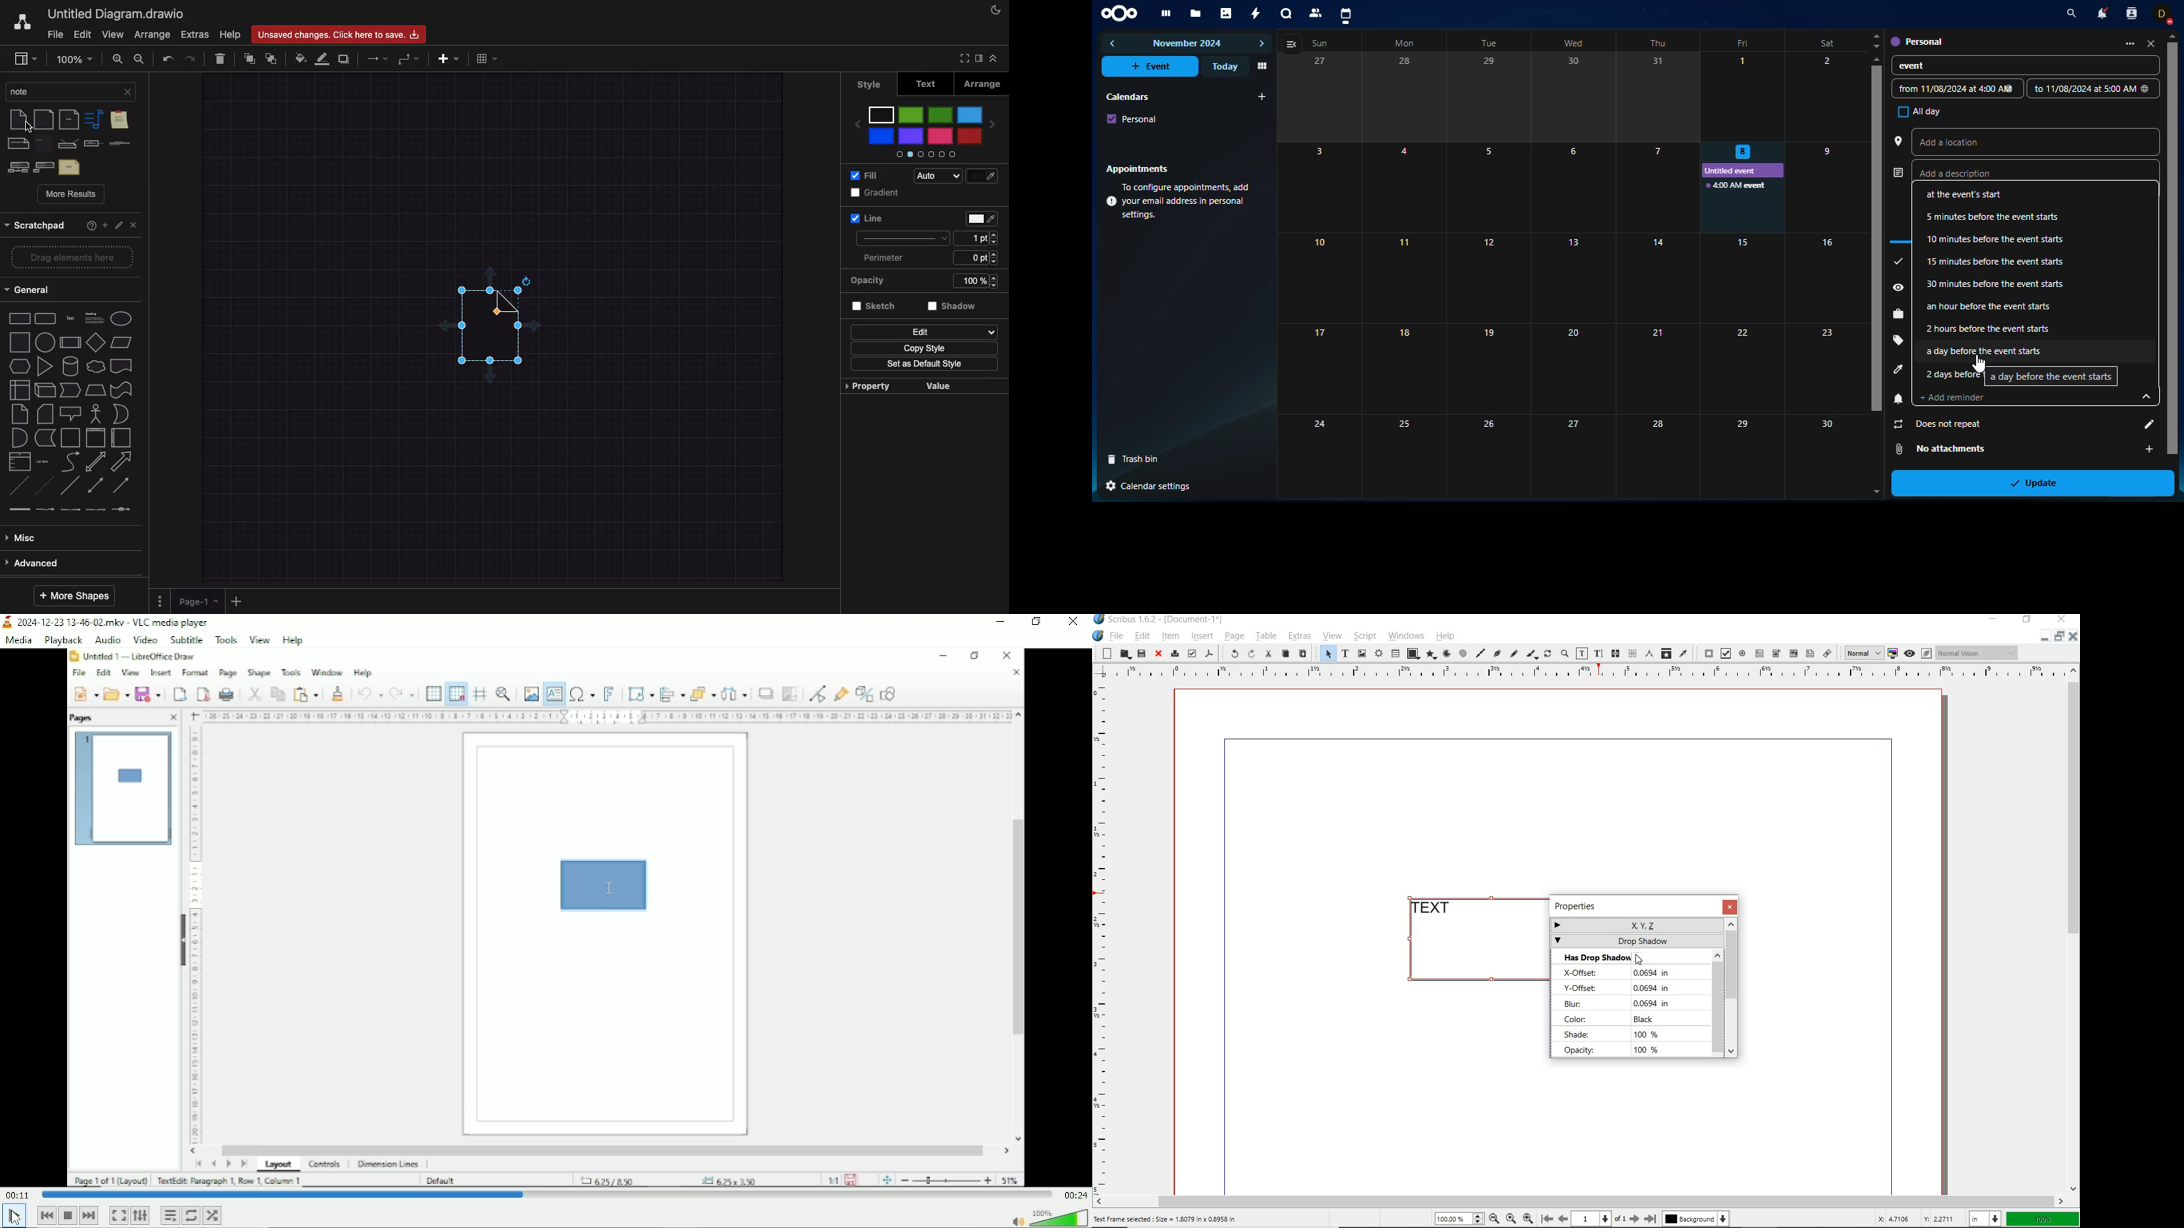  Describe the element at coordinates (954, 308) in the screenshot. I see `shadow` at that location.